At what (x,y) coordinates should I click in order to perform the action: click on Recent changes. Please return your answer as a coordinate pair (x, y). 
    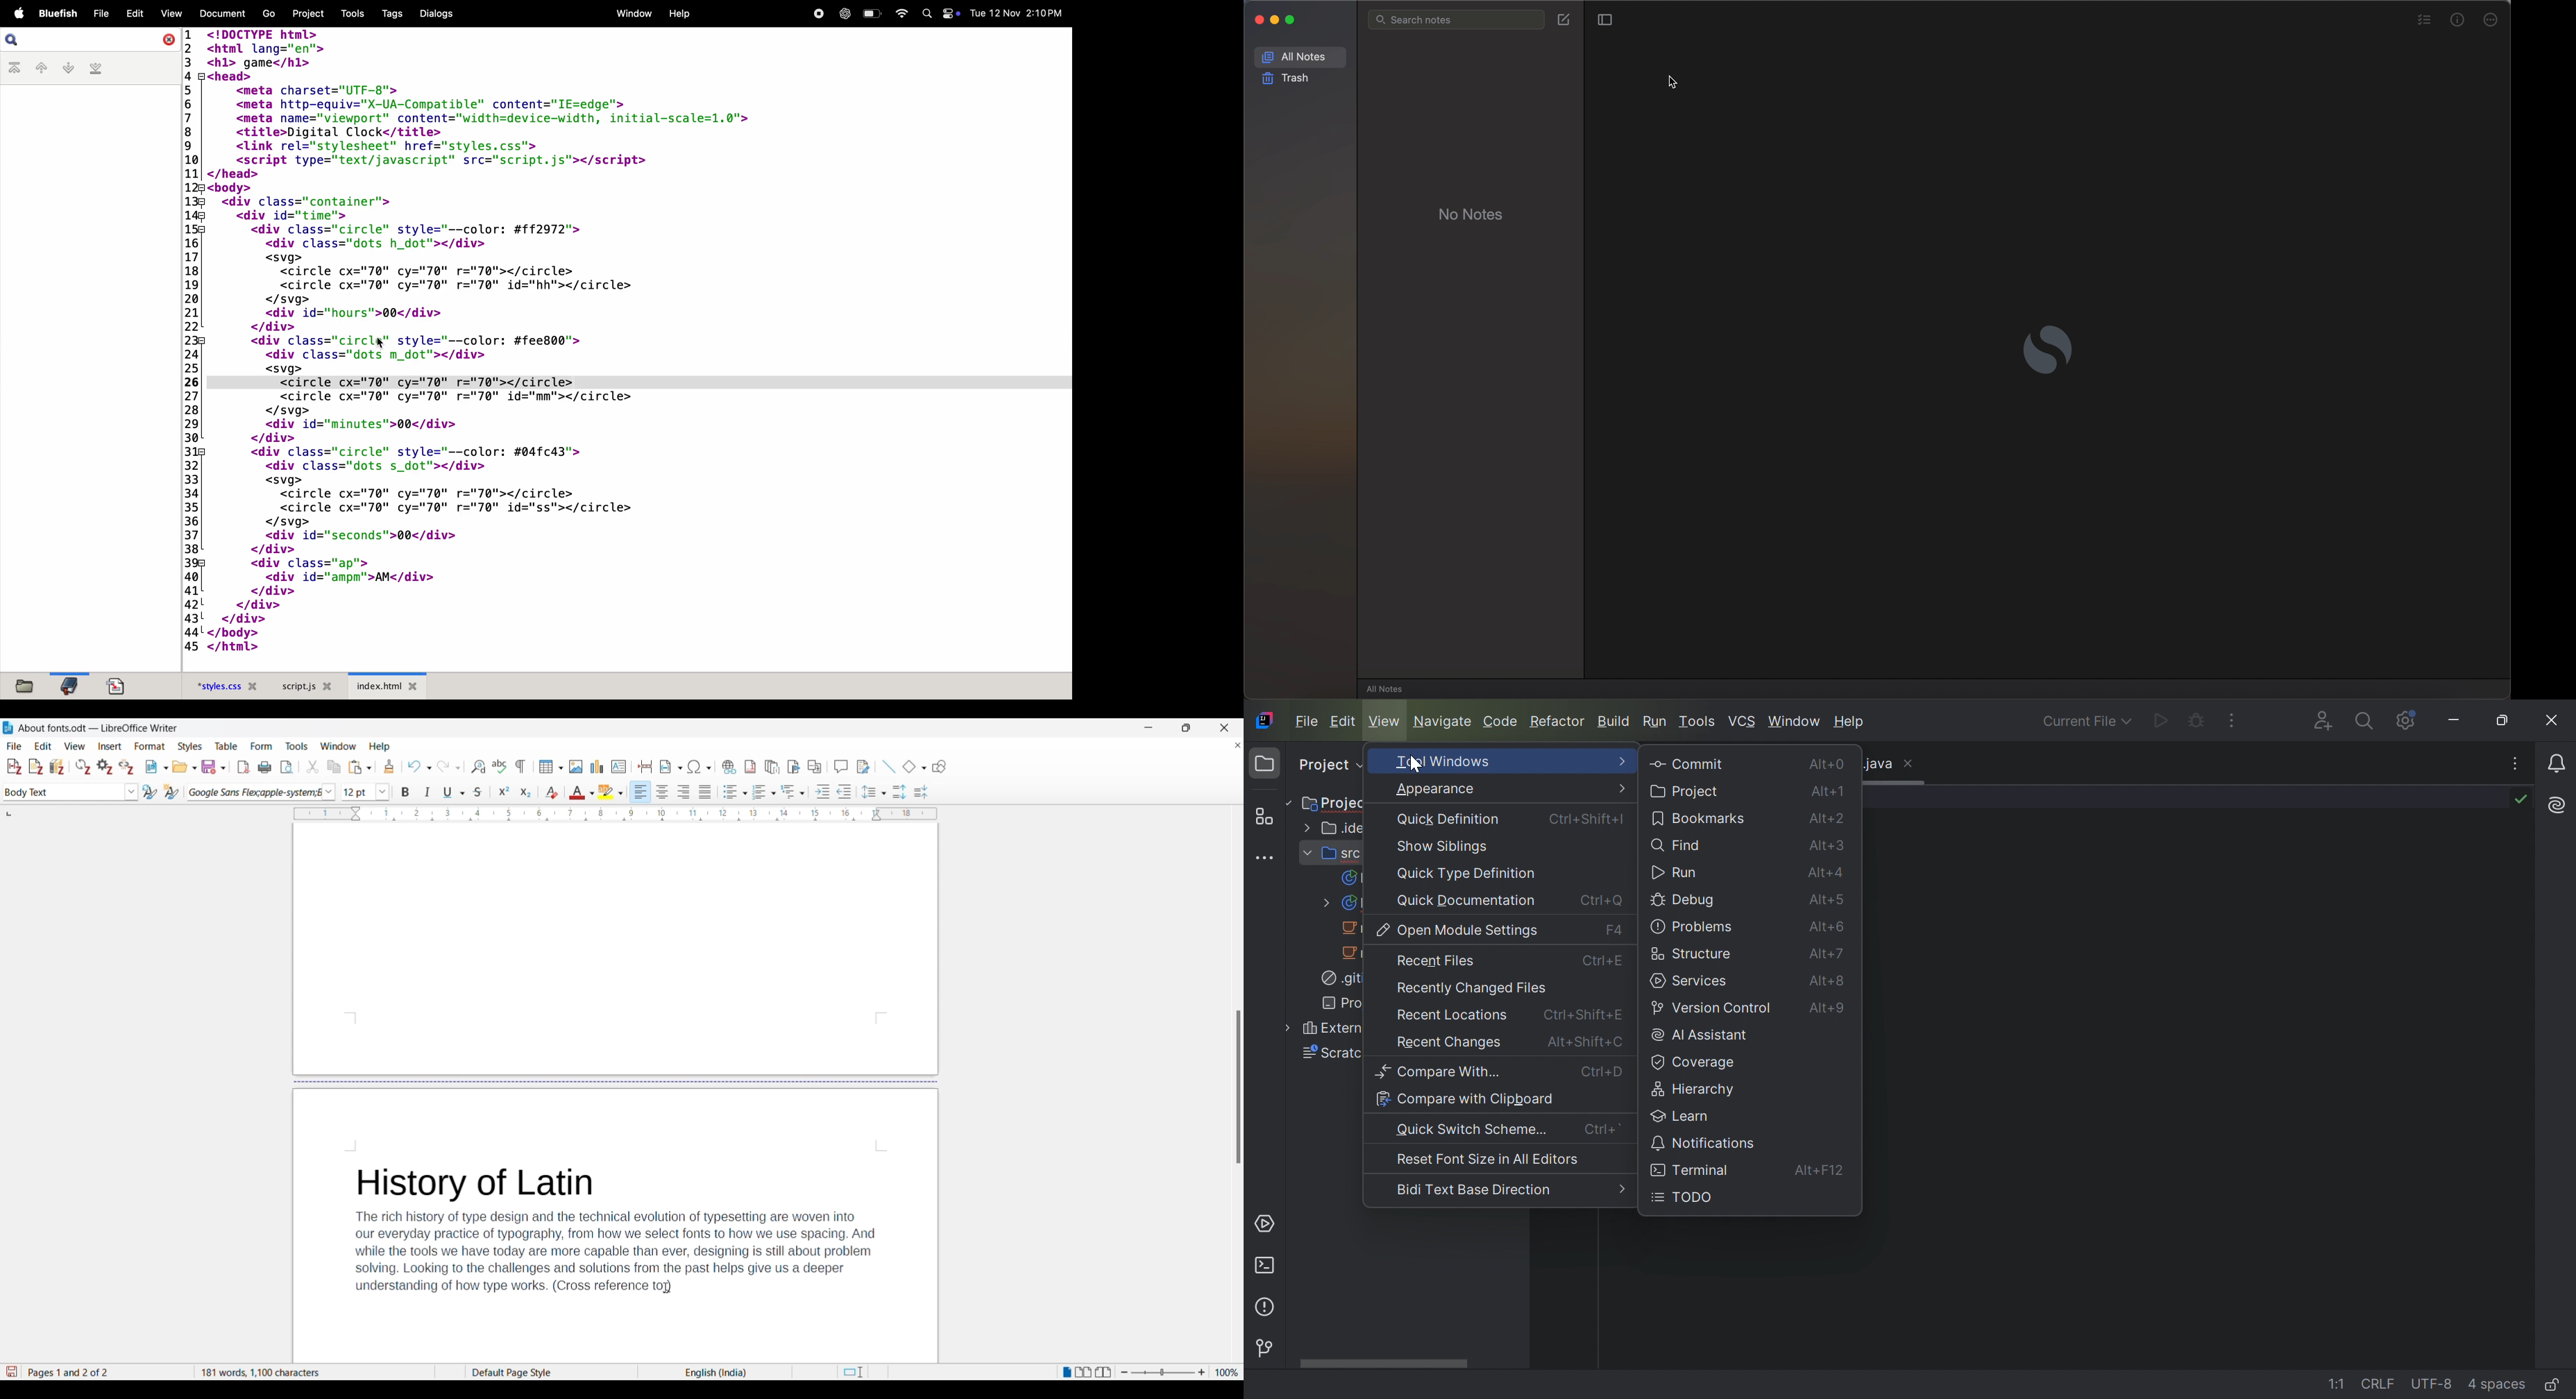
    Looking at the image, I should click on (1450, 1044).